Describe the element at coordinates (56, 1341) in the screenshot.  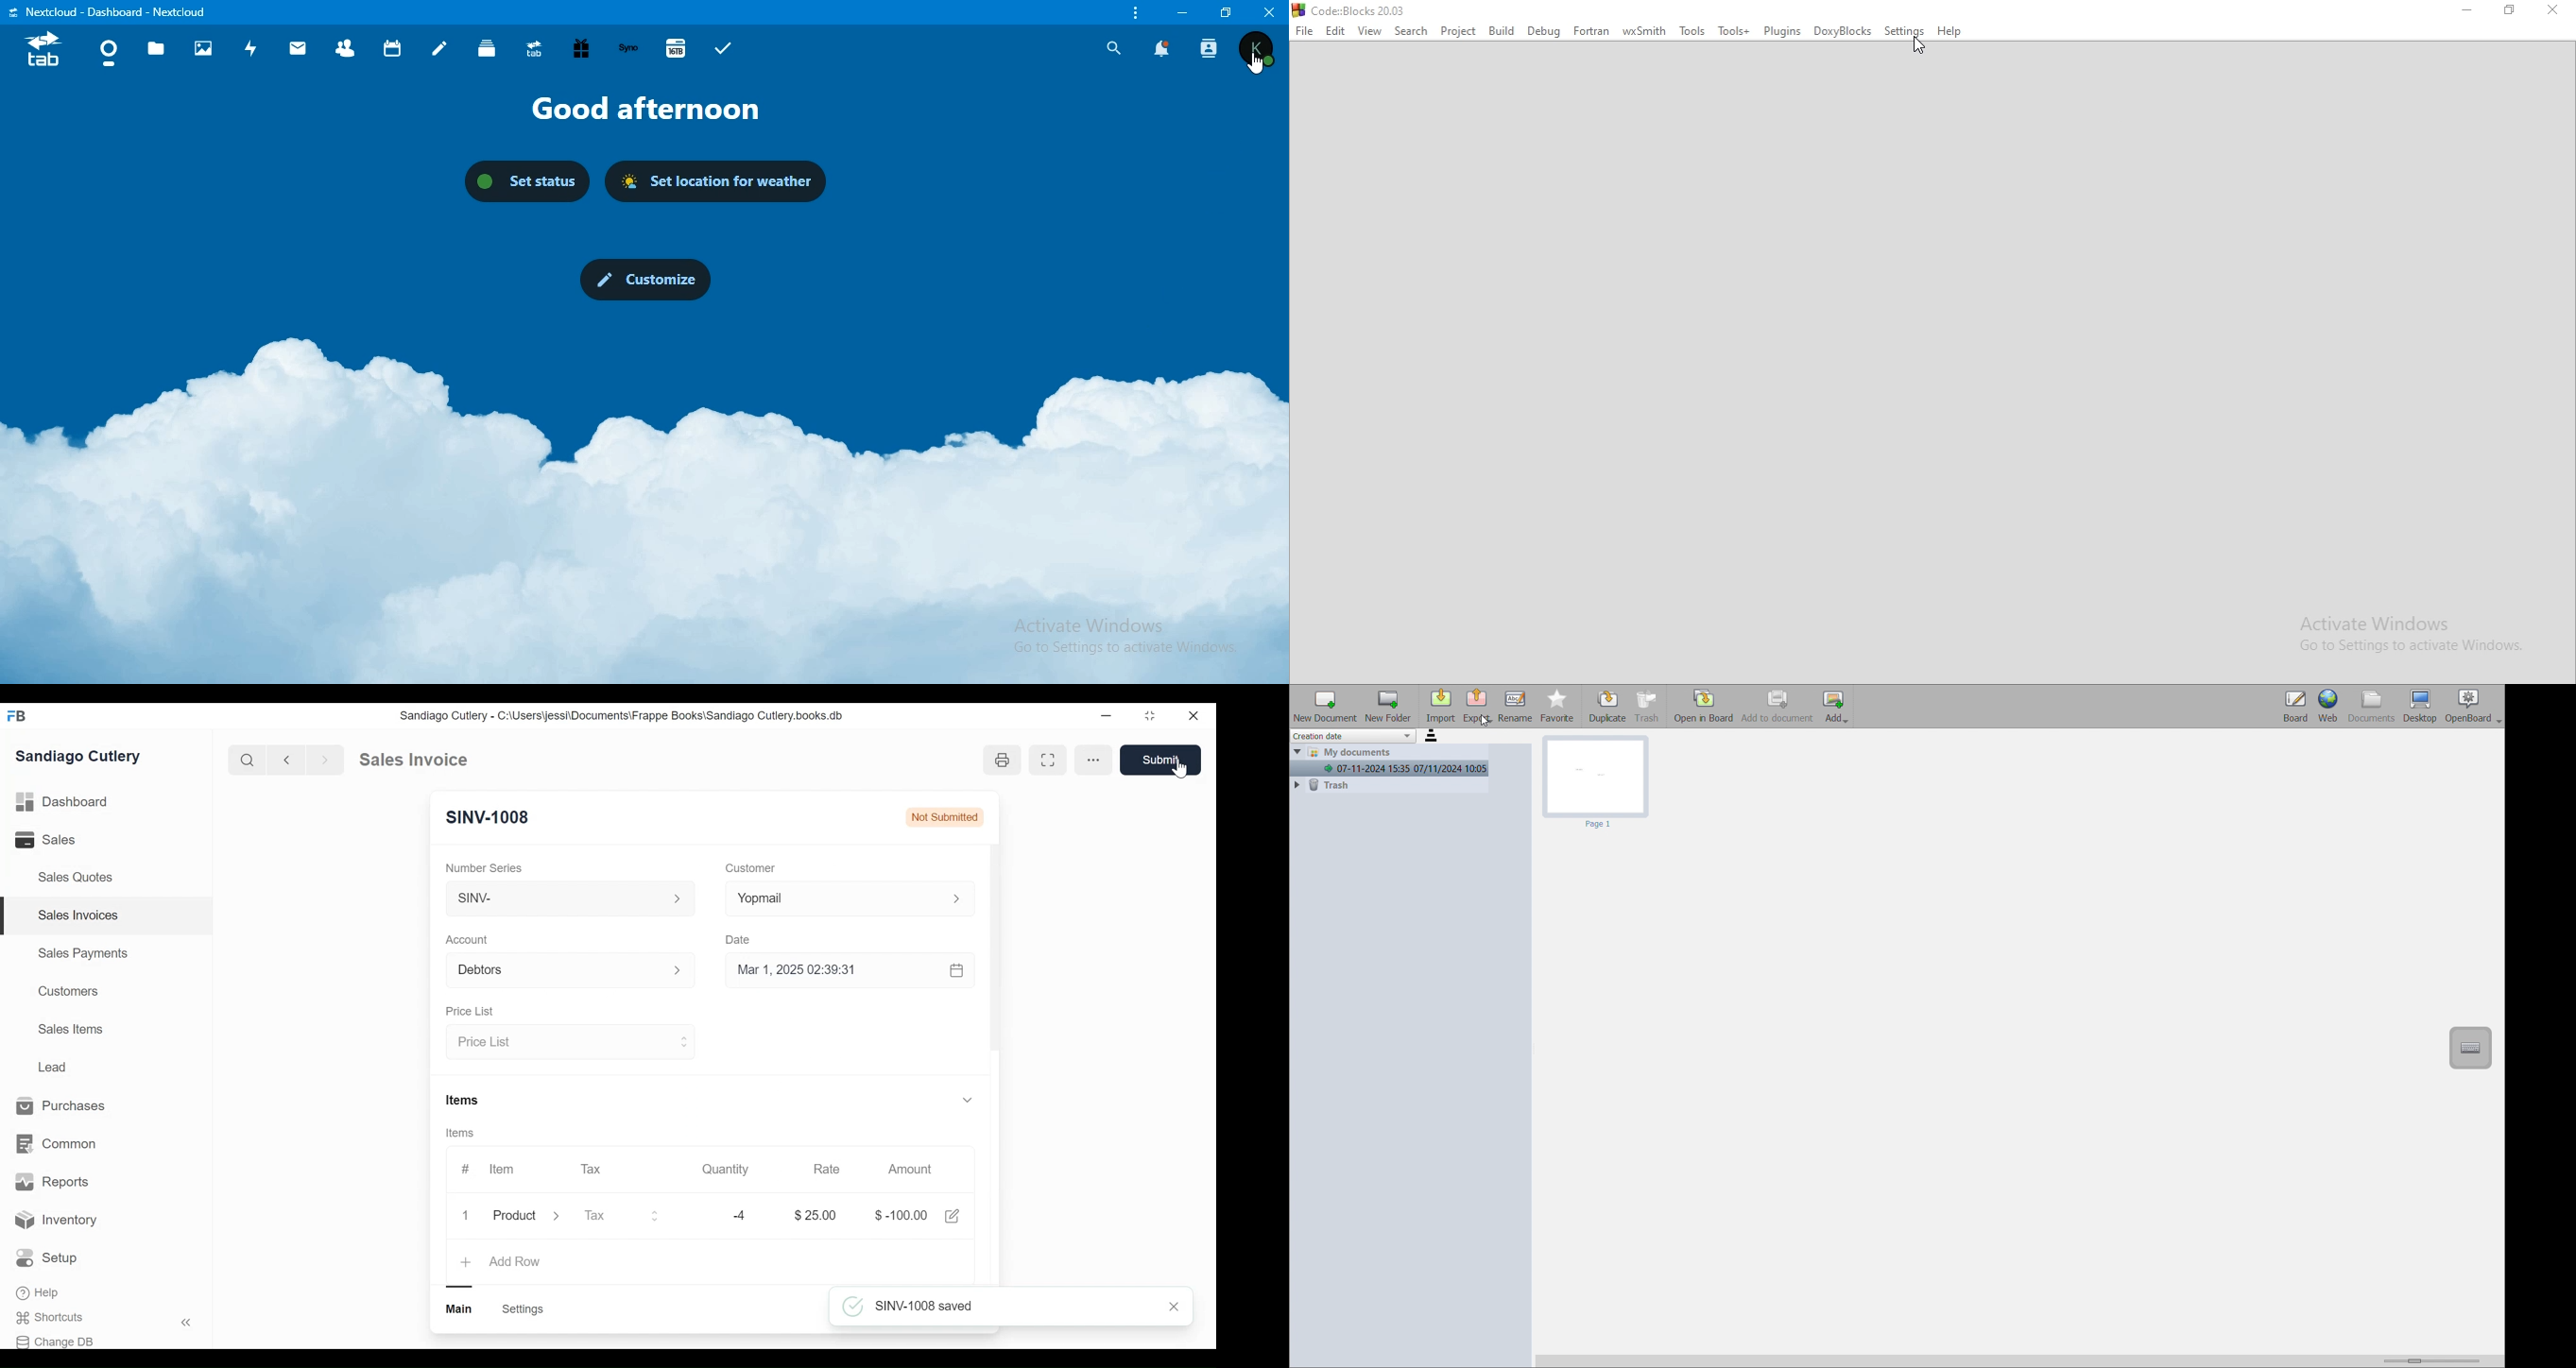
I see ` Change DB` at that location.